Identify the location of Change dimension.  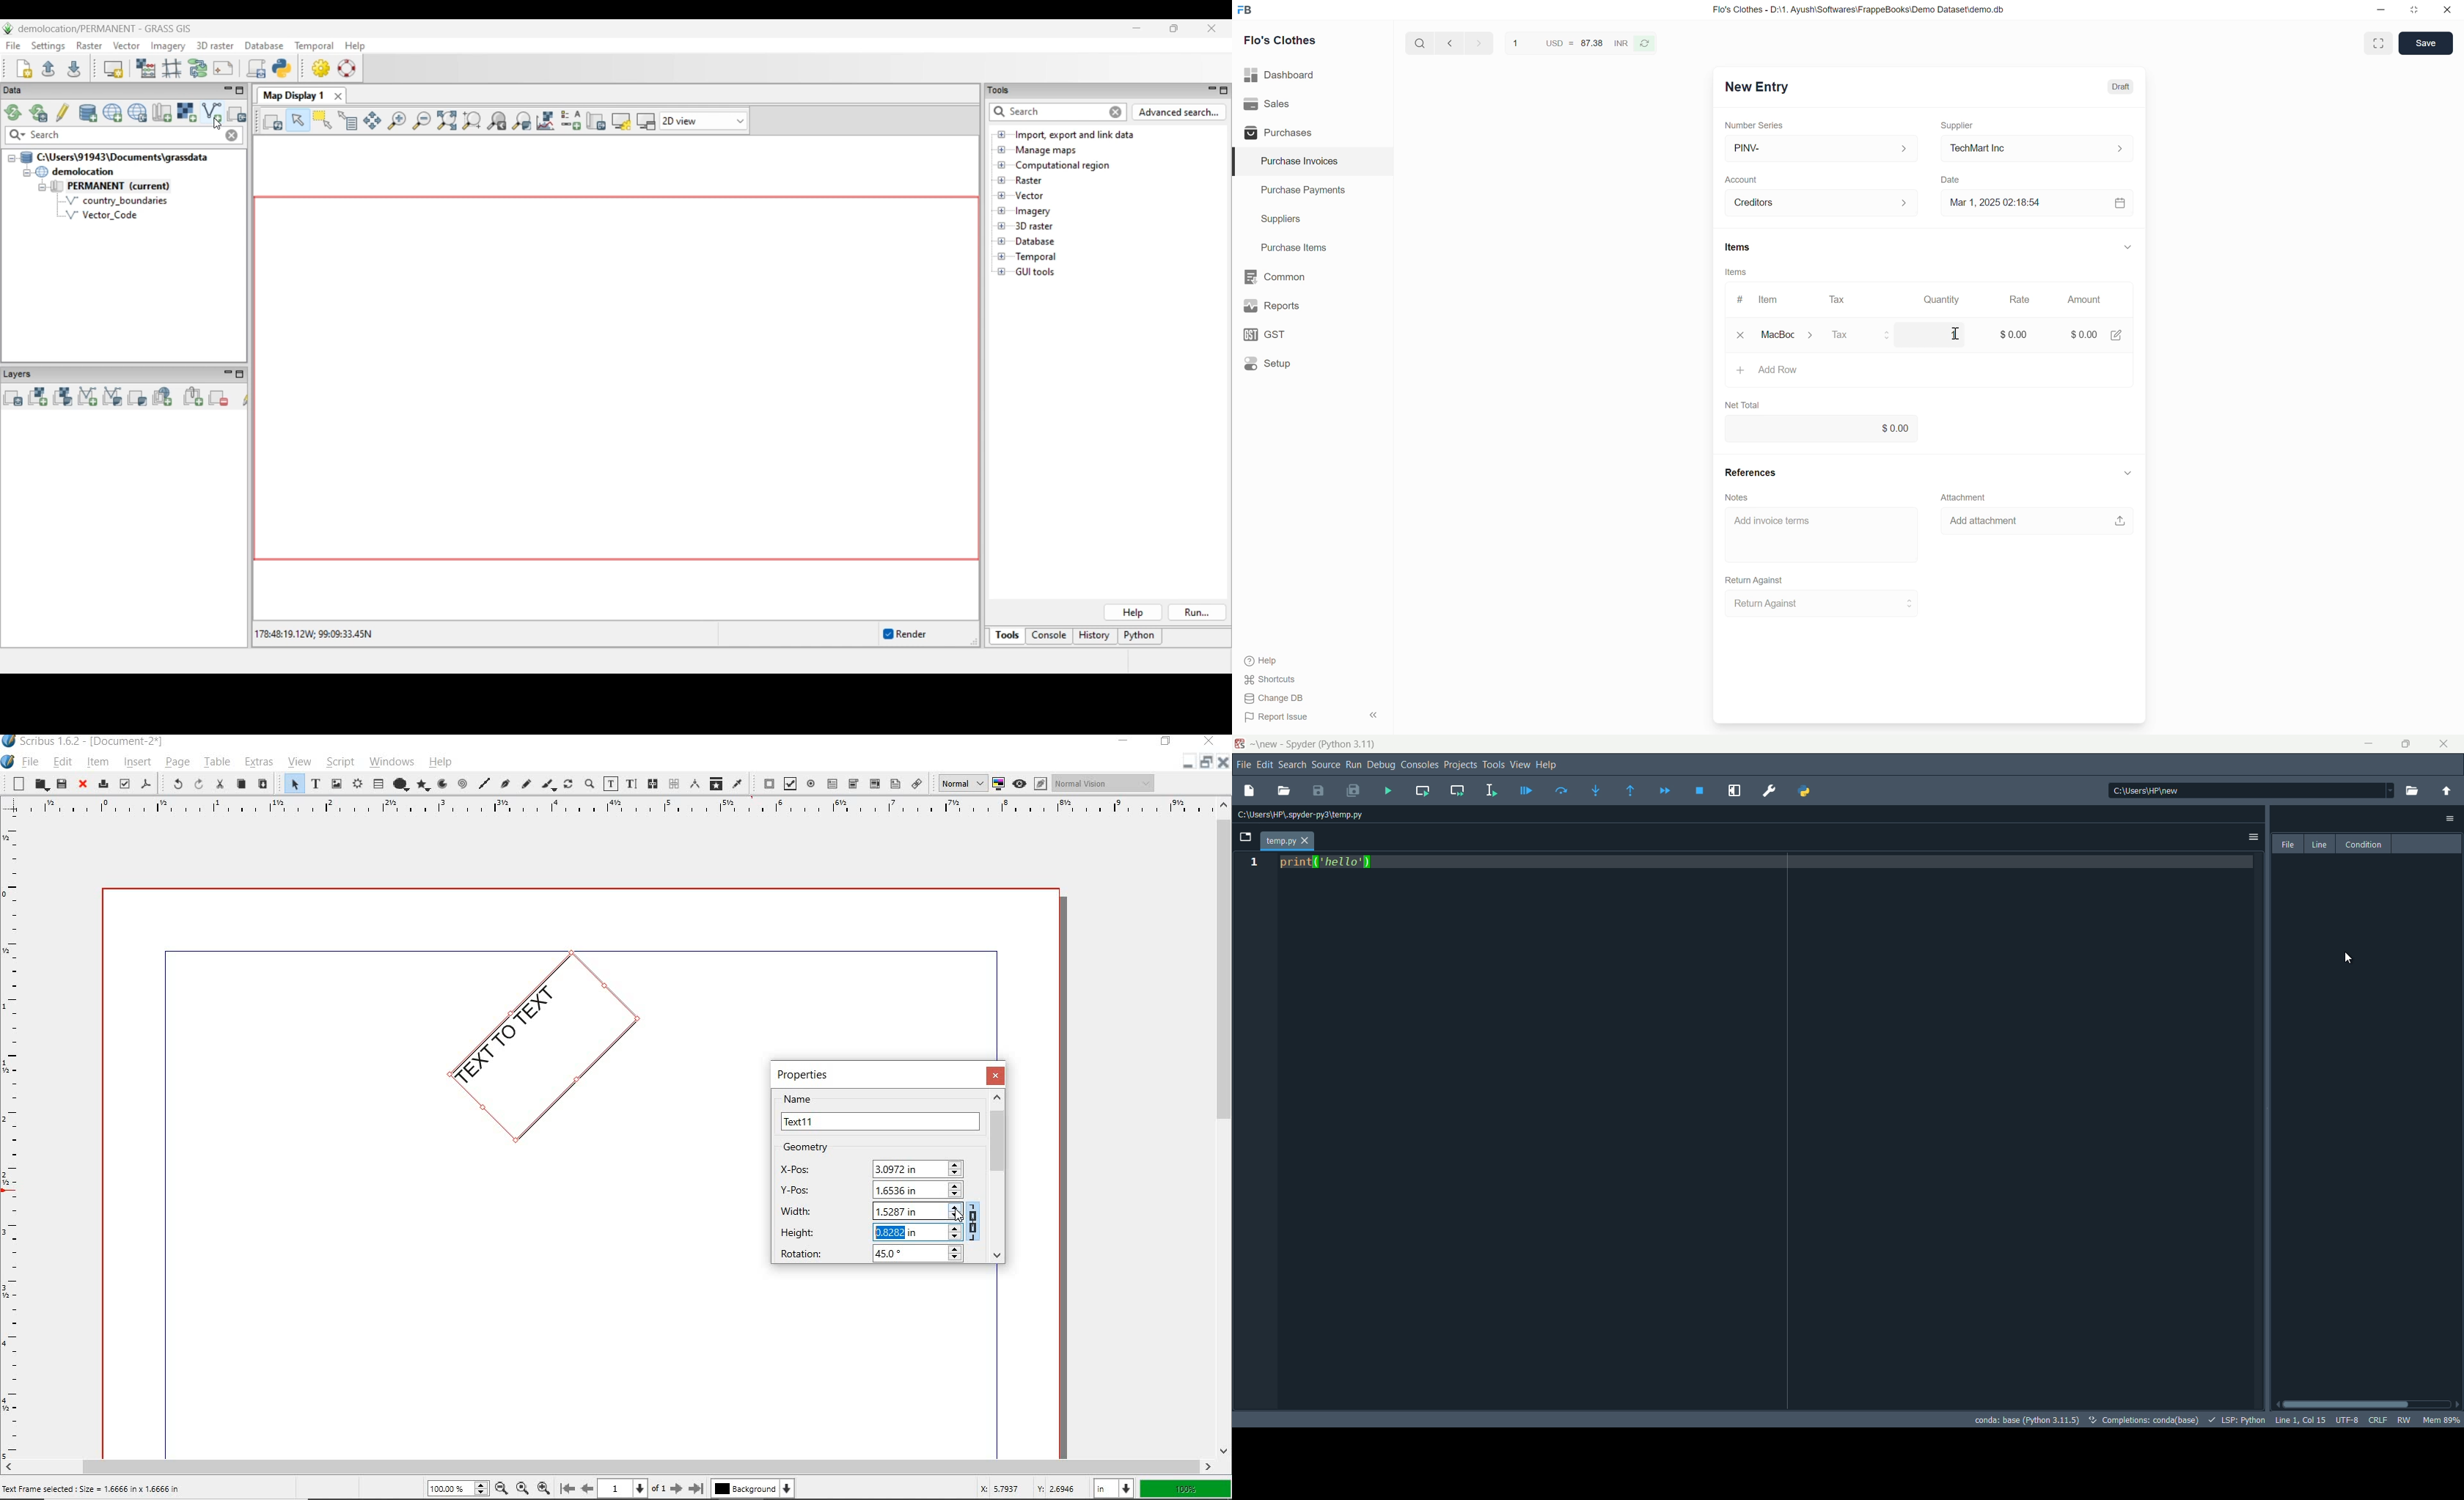
(2414, 10).